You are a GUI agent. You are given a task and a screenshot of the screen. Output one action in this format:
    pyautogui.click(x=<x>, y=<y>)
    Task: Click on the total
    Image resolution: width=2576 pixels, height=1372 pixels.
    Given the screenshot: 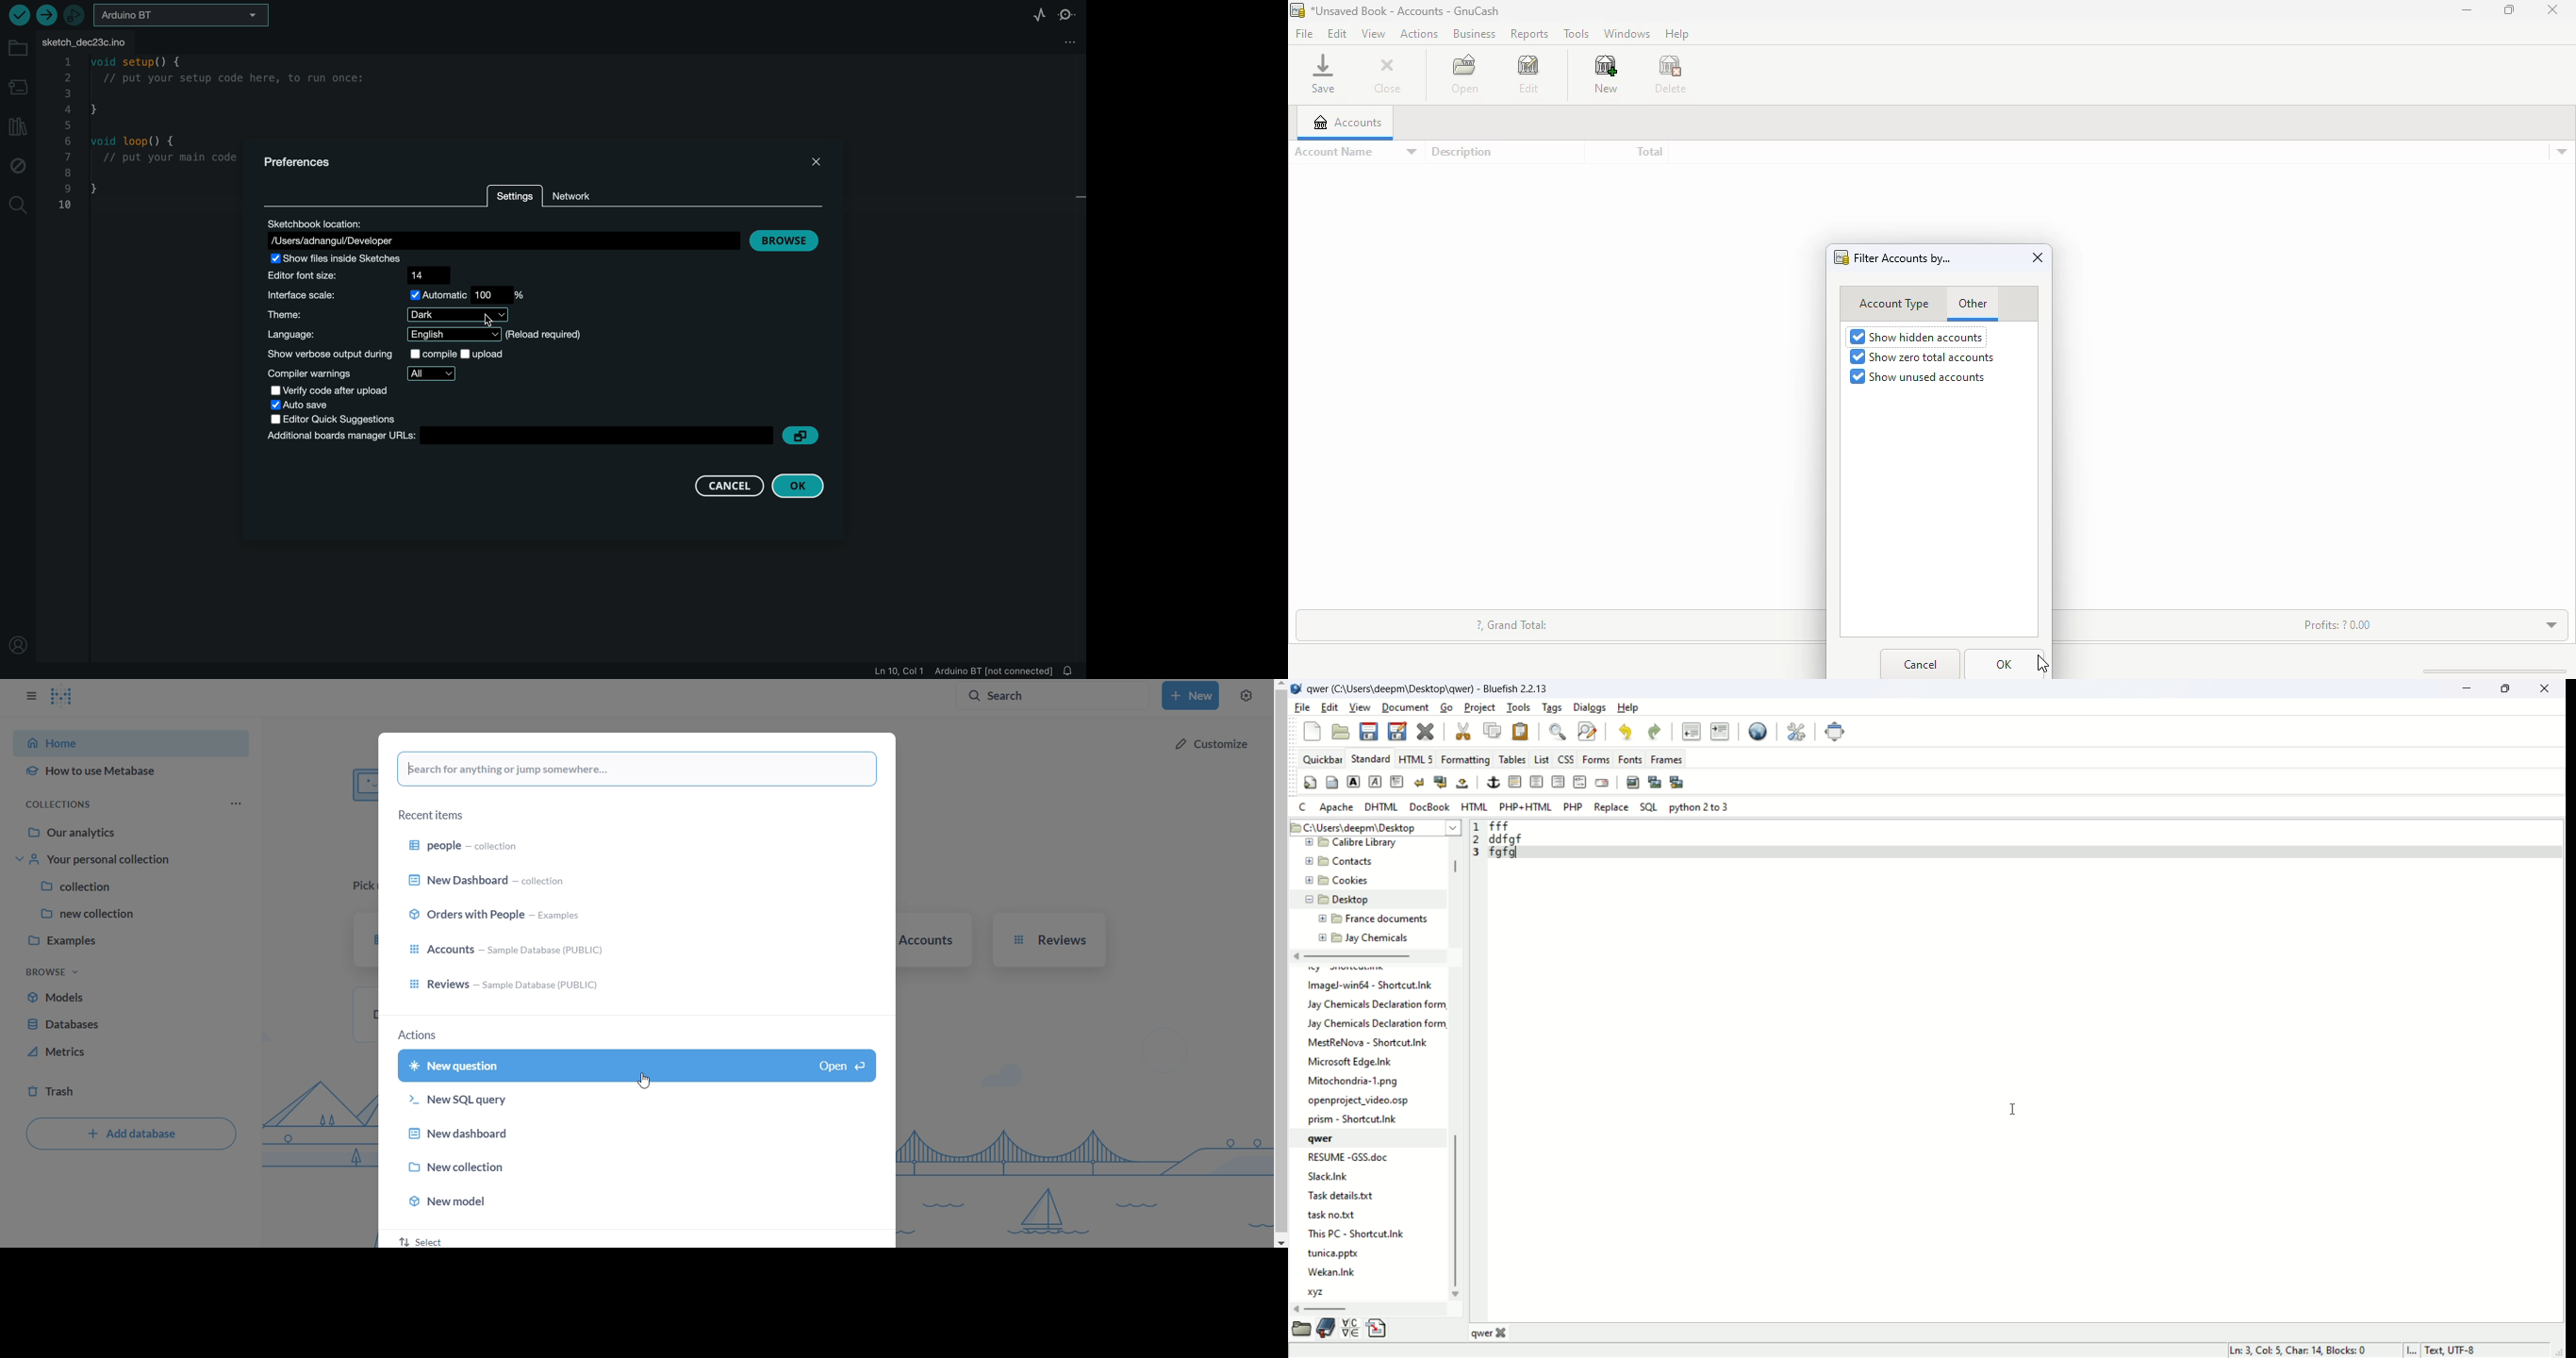 What is the action you would take?
    pyautogui.click(x=1649, y=152)
    